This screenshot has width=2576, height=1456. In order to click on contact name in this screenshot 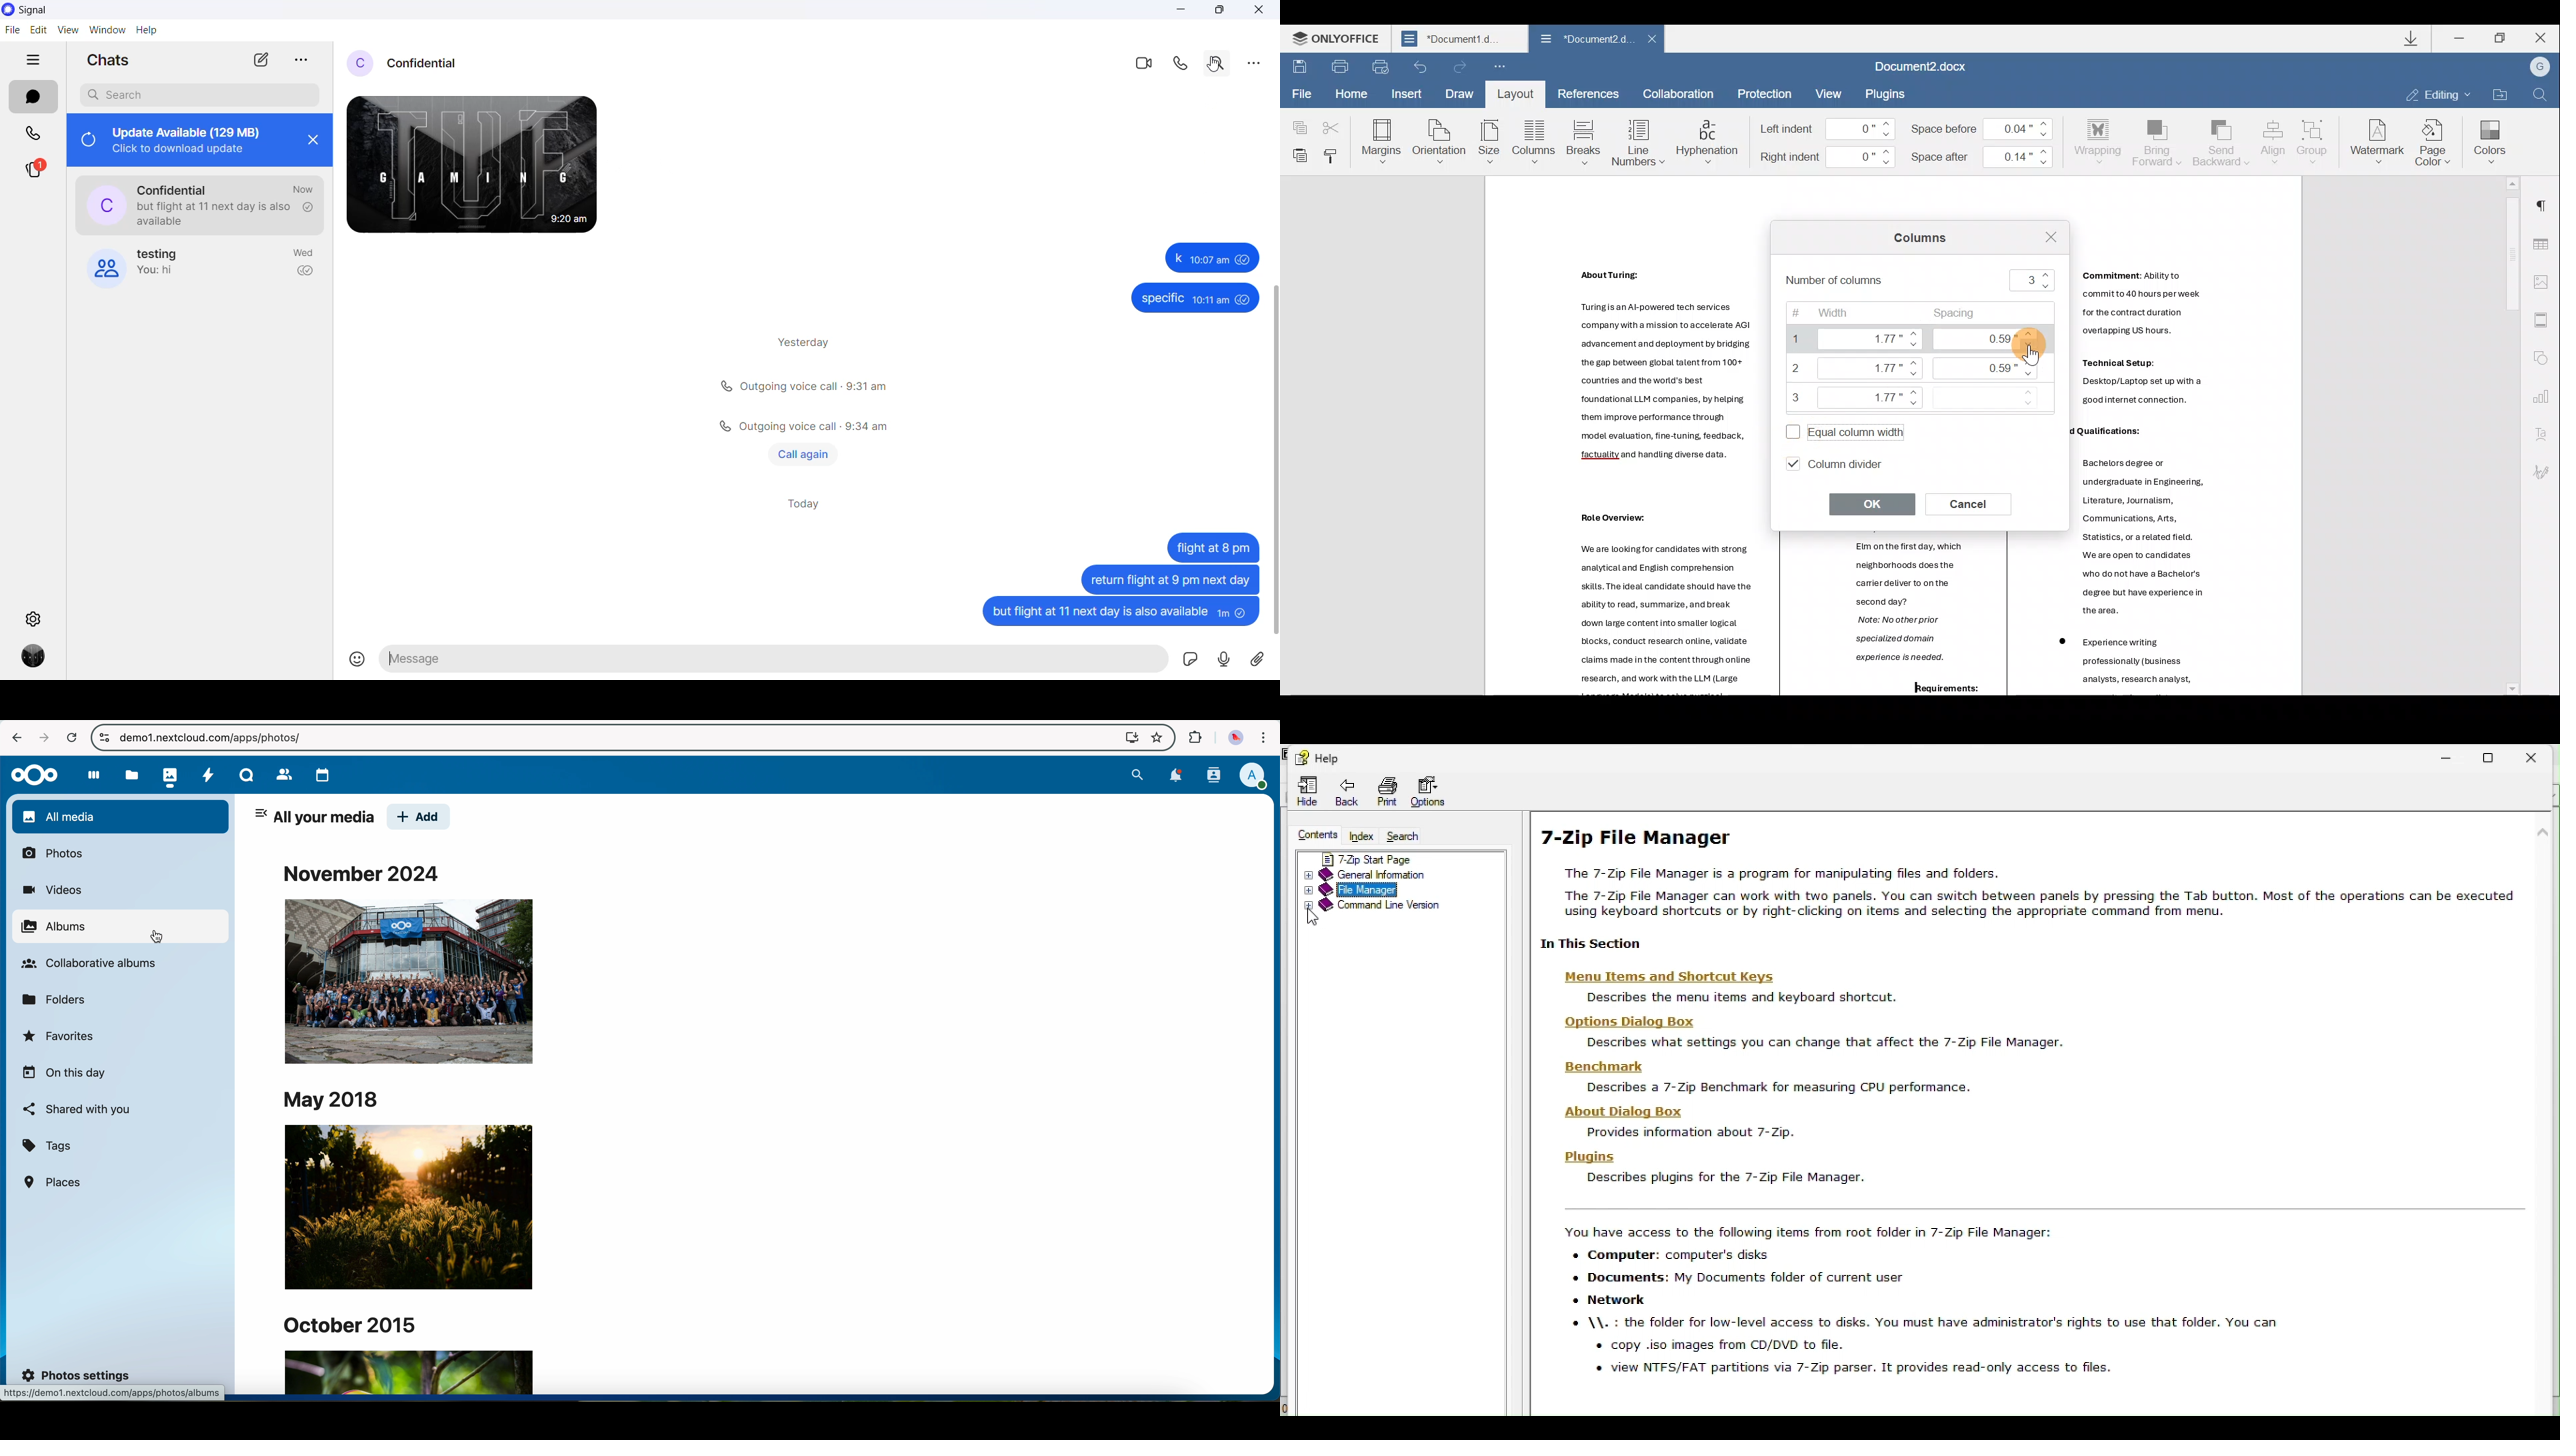, I will do `click(177, 186)`.